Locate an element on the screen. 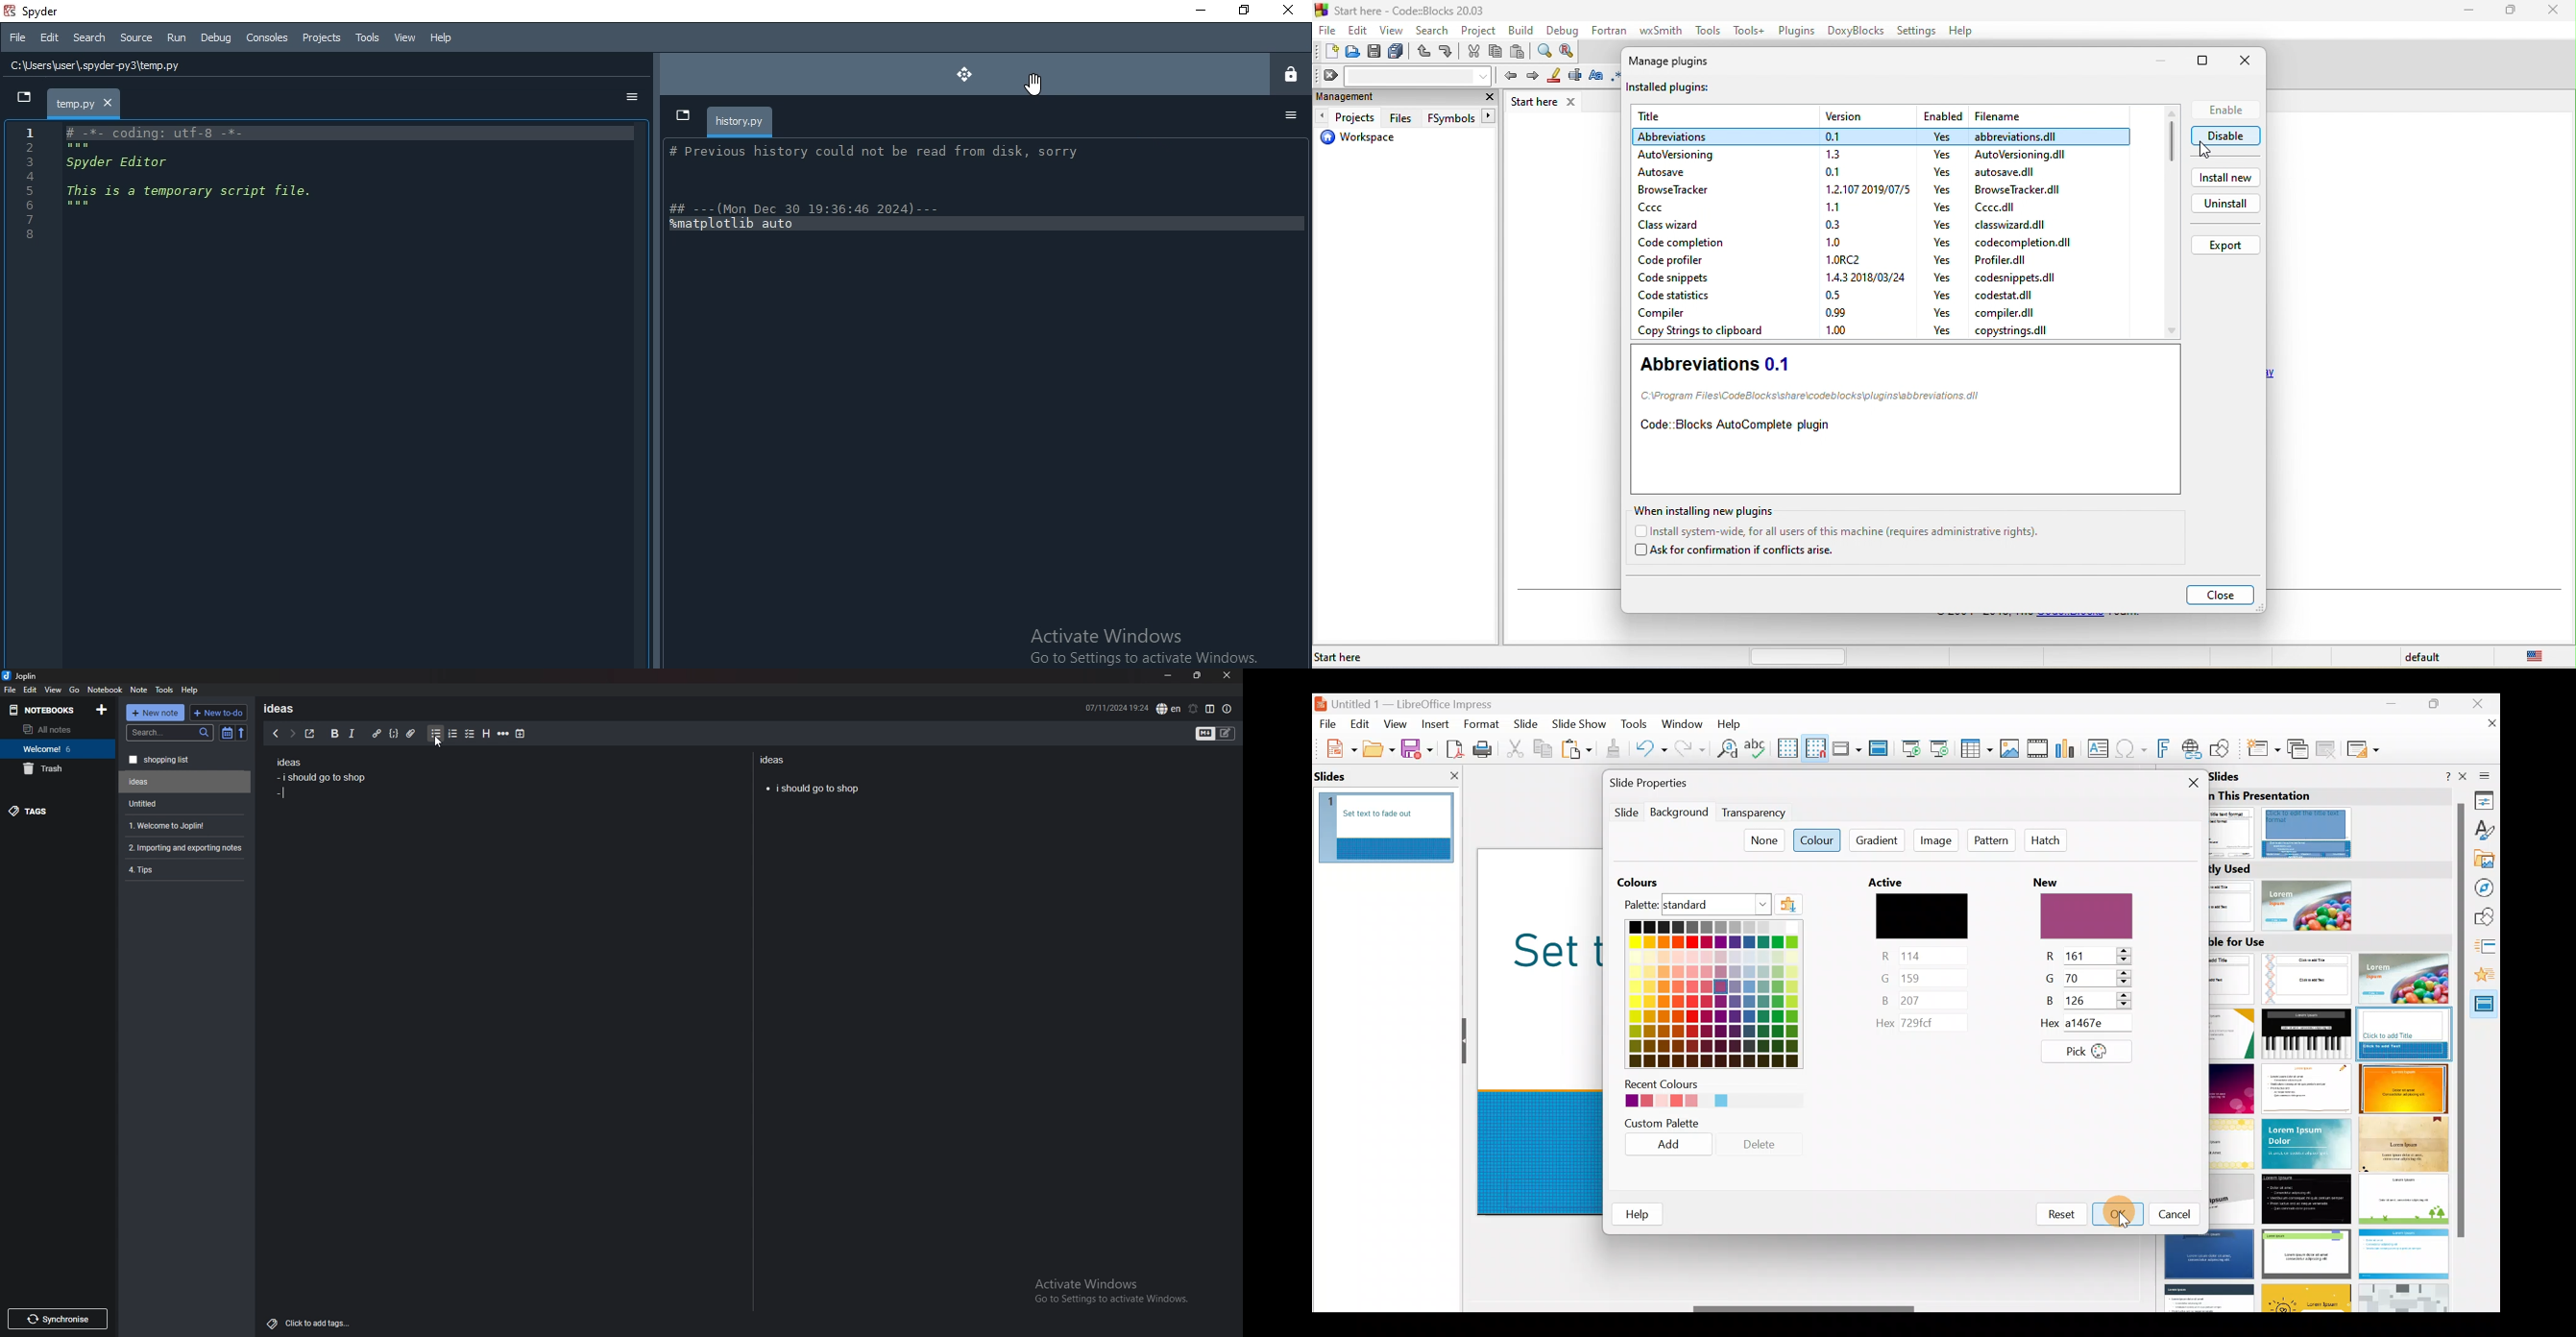  Insert hyperlink is located at coordinates (2193, 748).